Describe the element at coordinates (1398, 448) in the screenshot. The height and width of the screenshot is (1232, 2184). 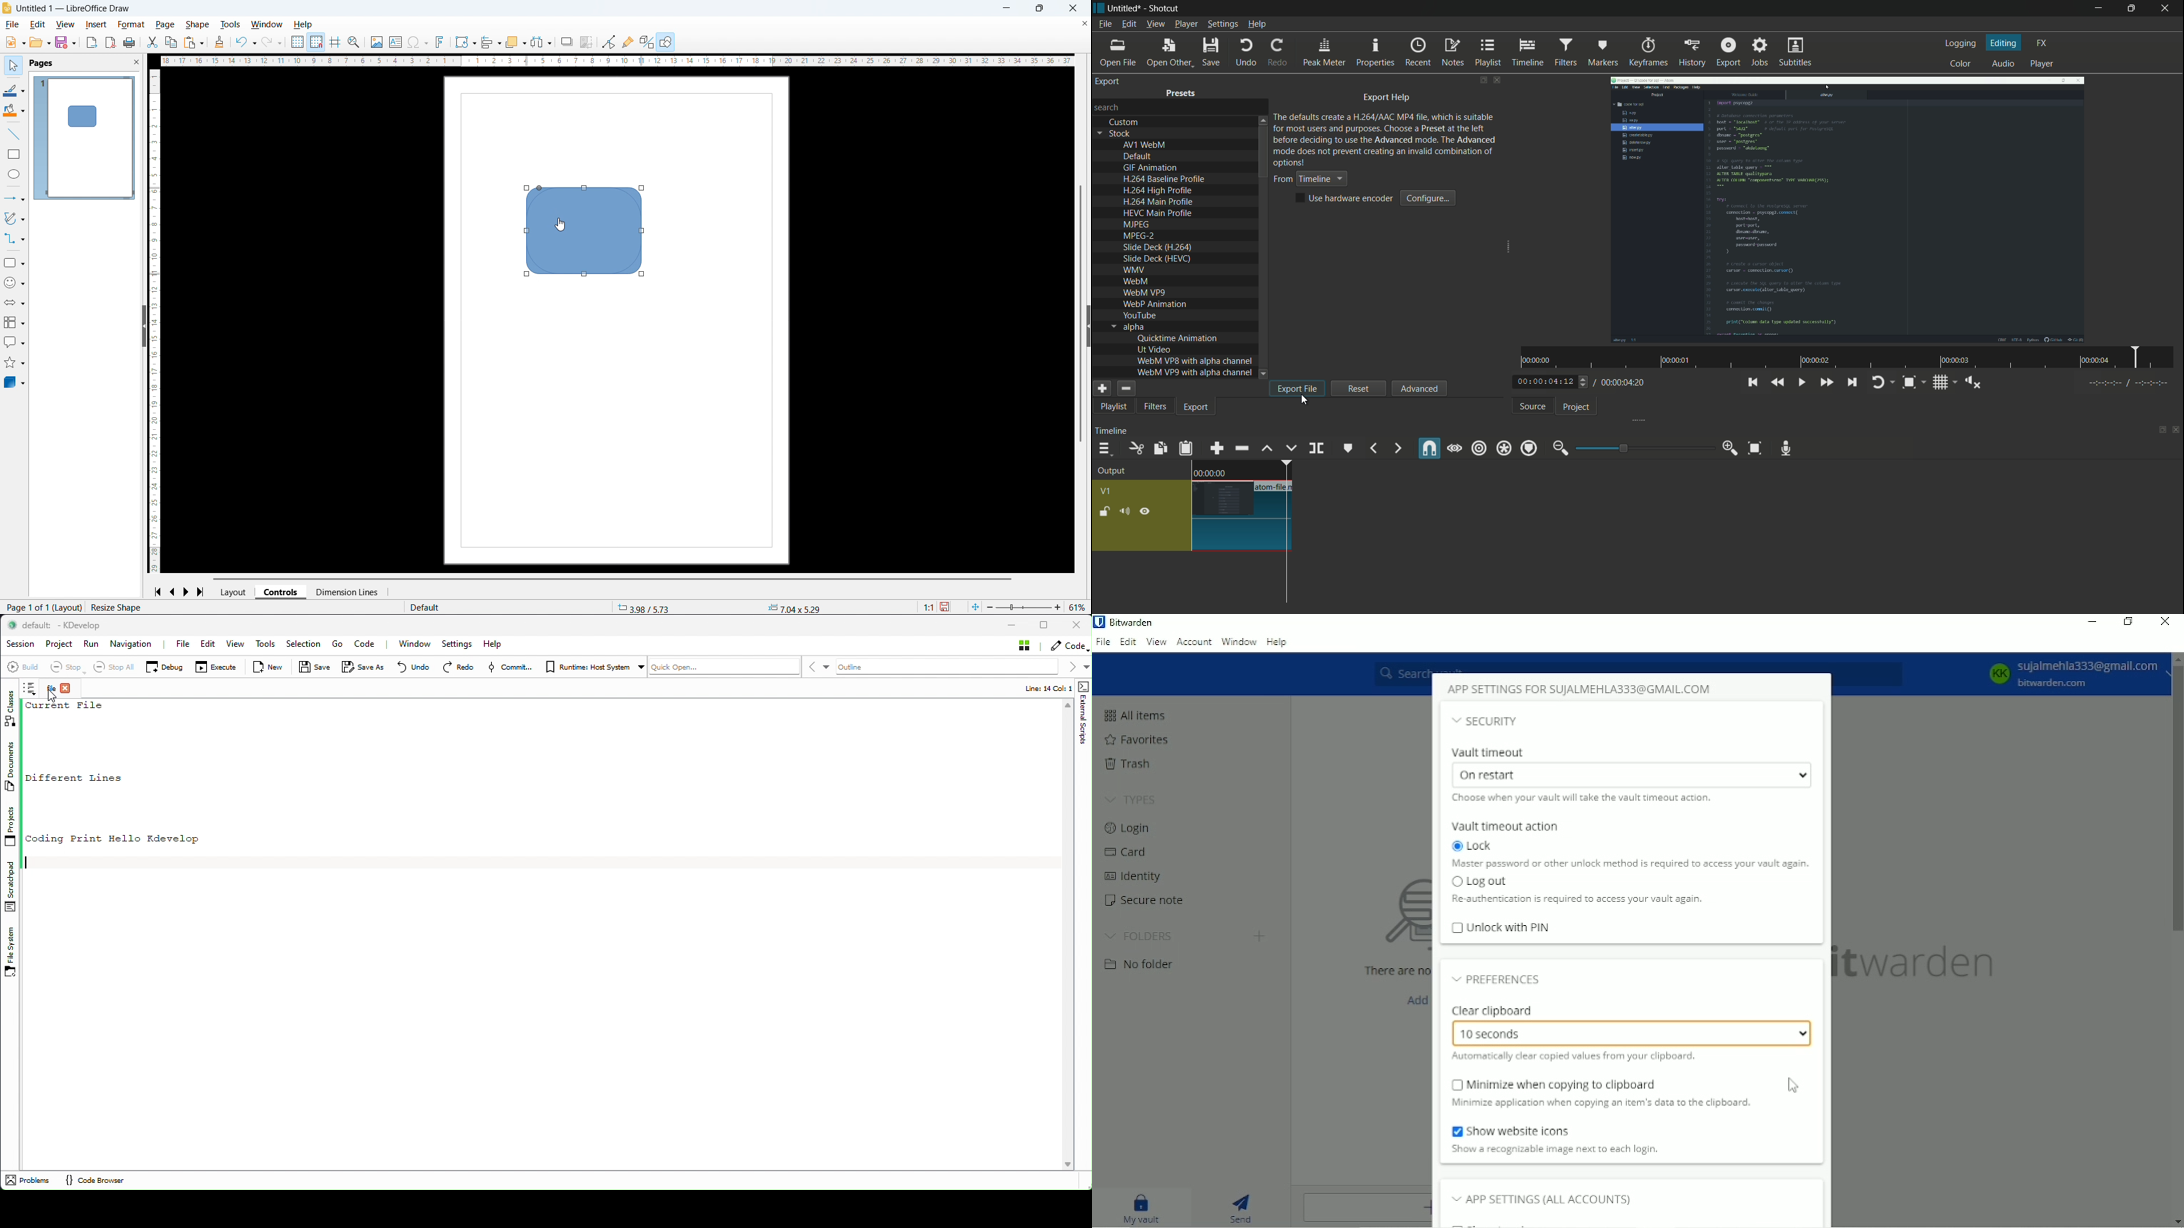
I see `next marker` at that location.